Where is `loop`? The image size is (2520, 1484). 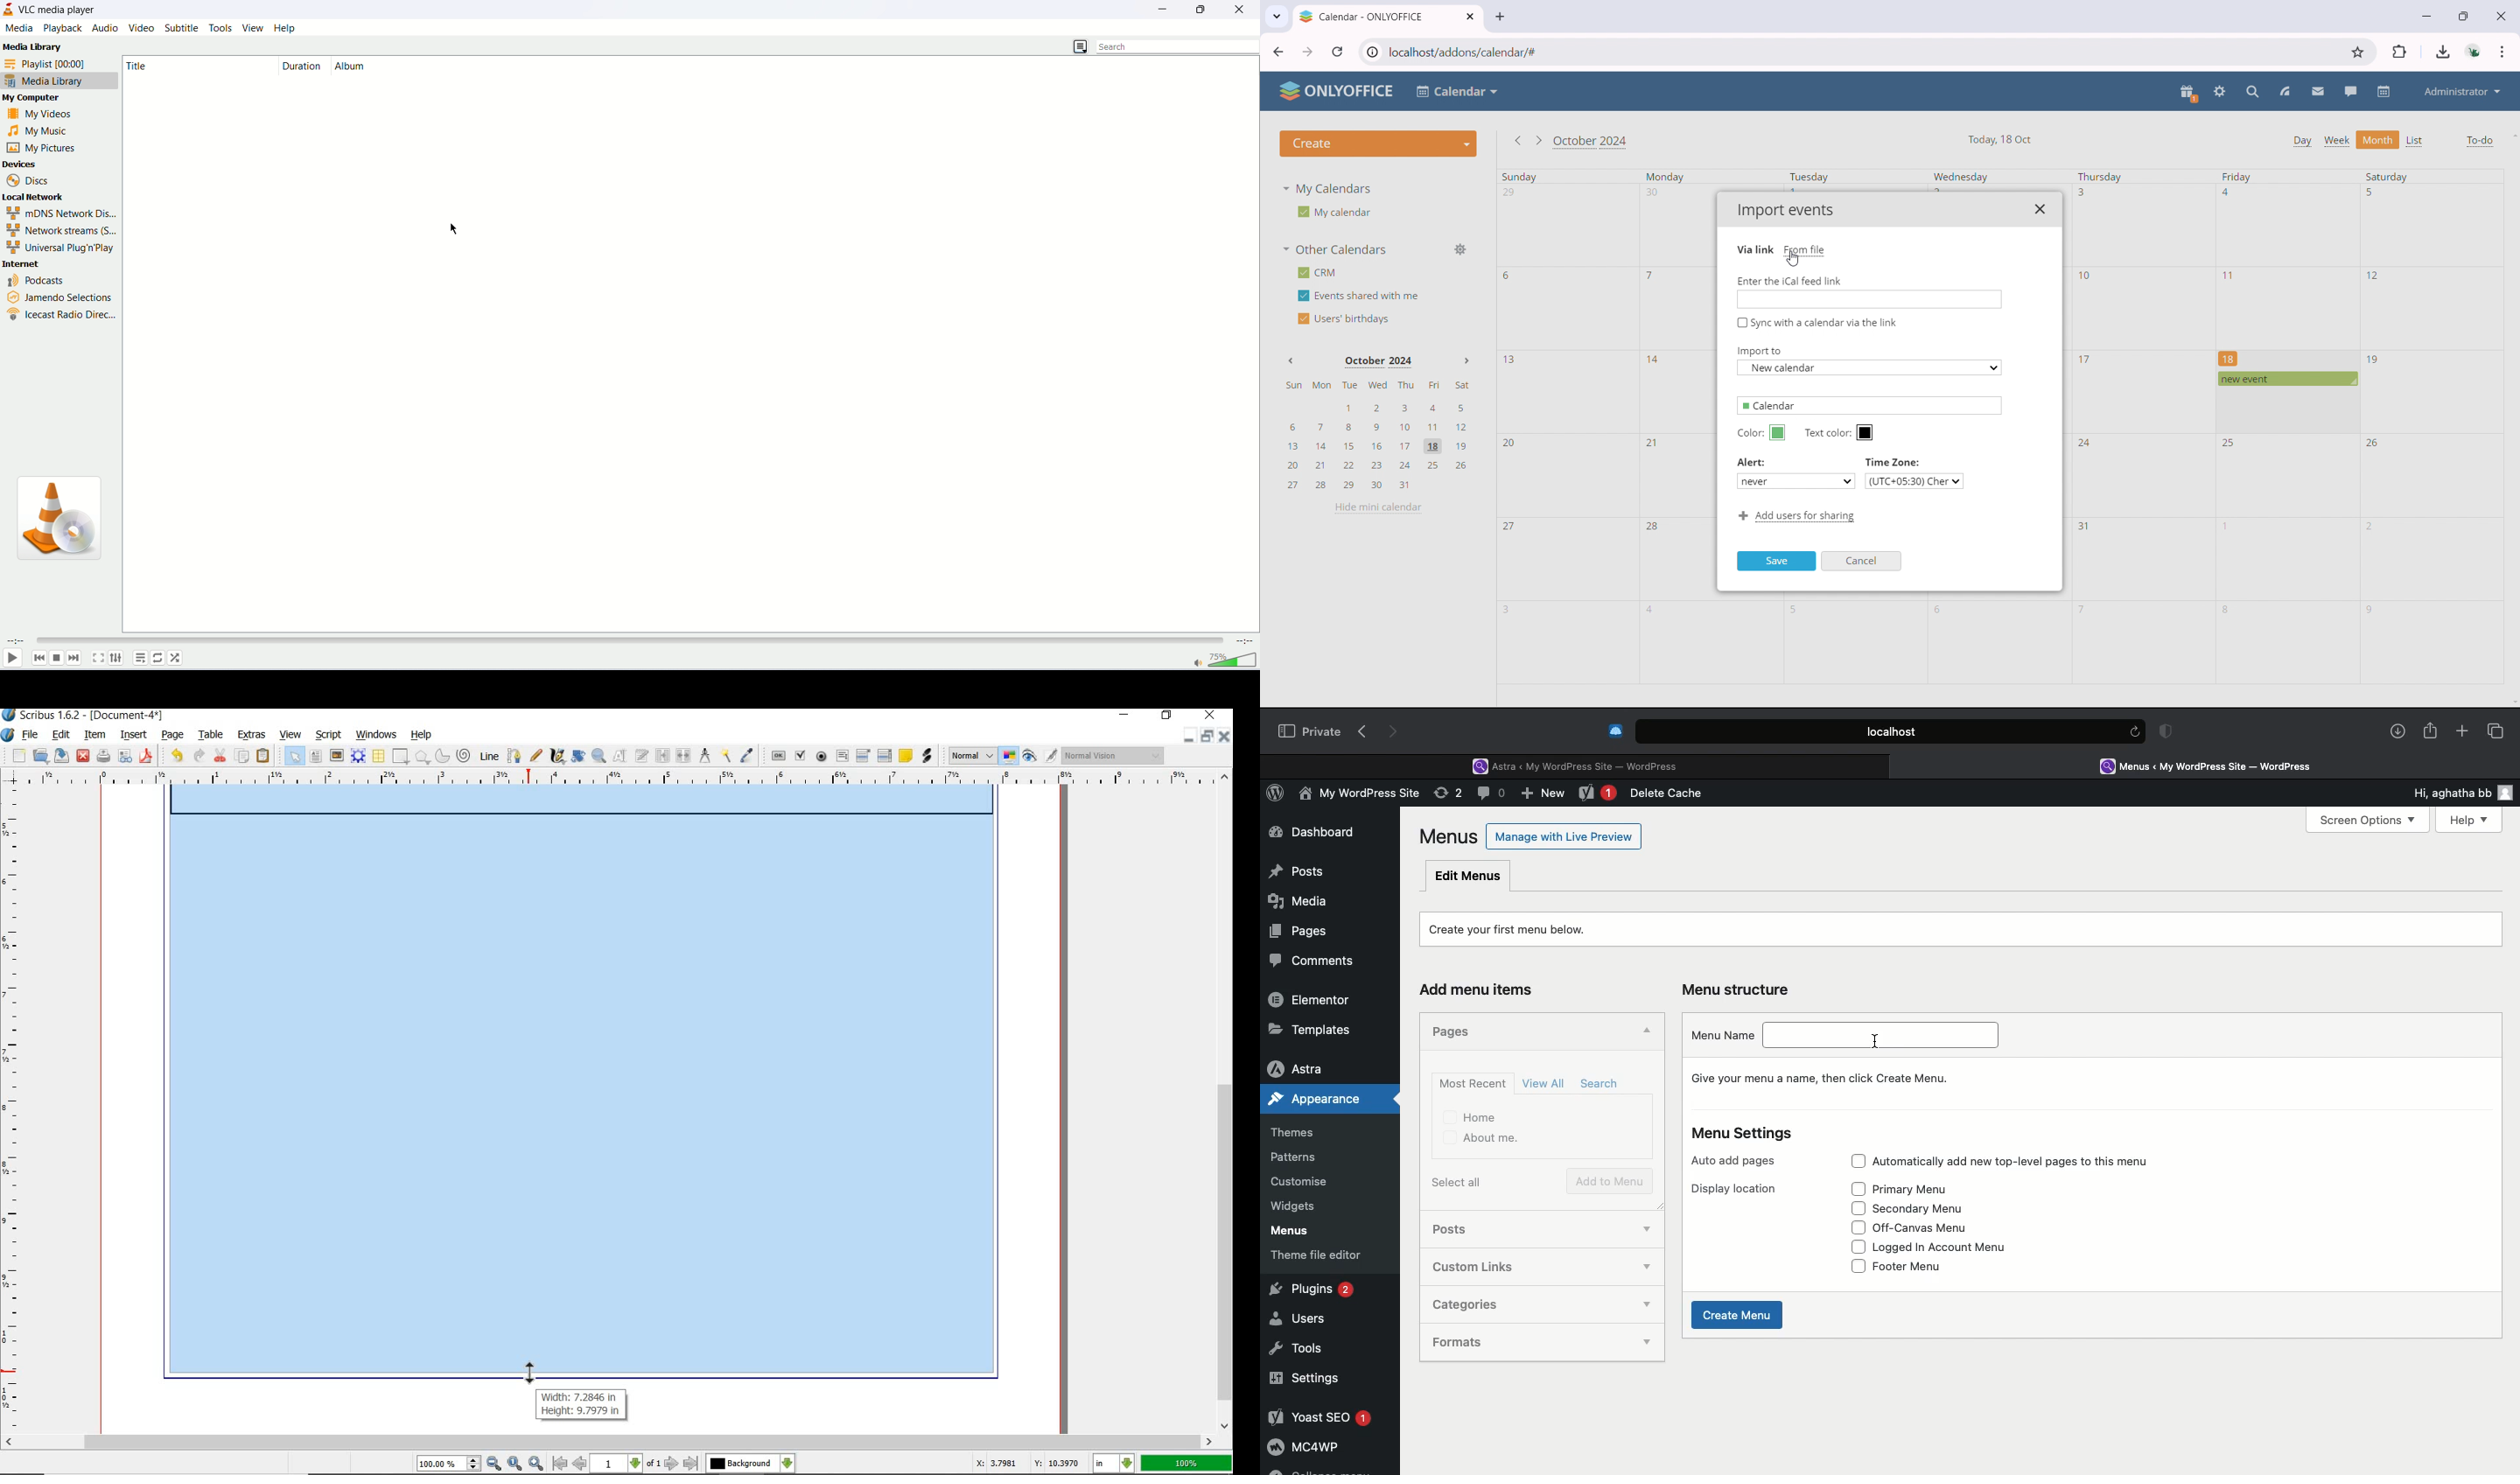
loop is located at coordinates (158, 658).